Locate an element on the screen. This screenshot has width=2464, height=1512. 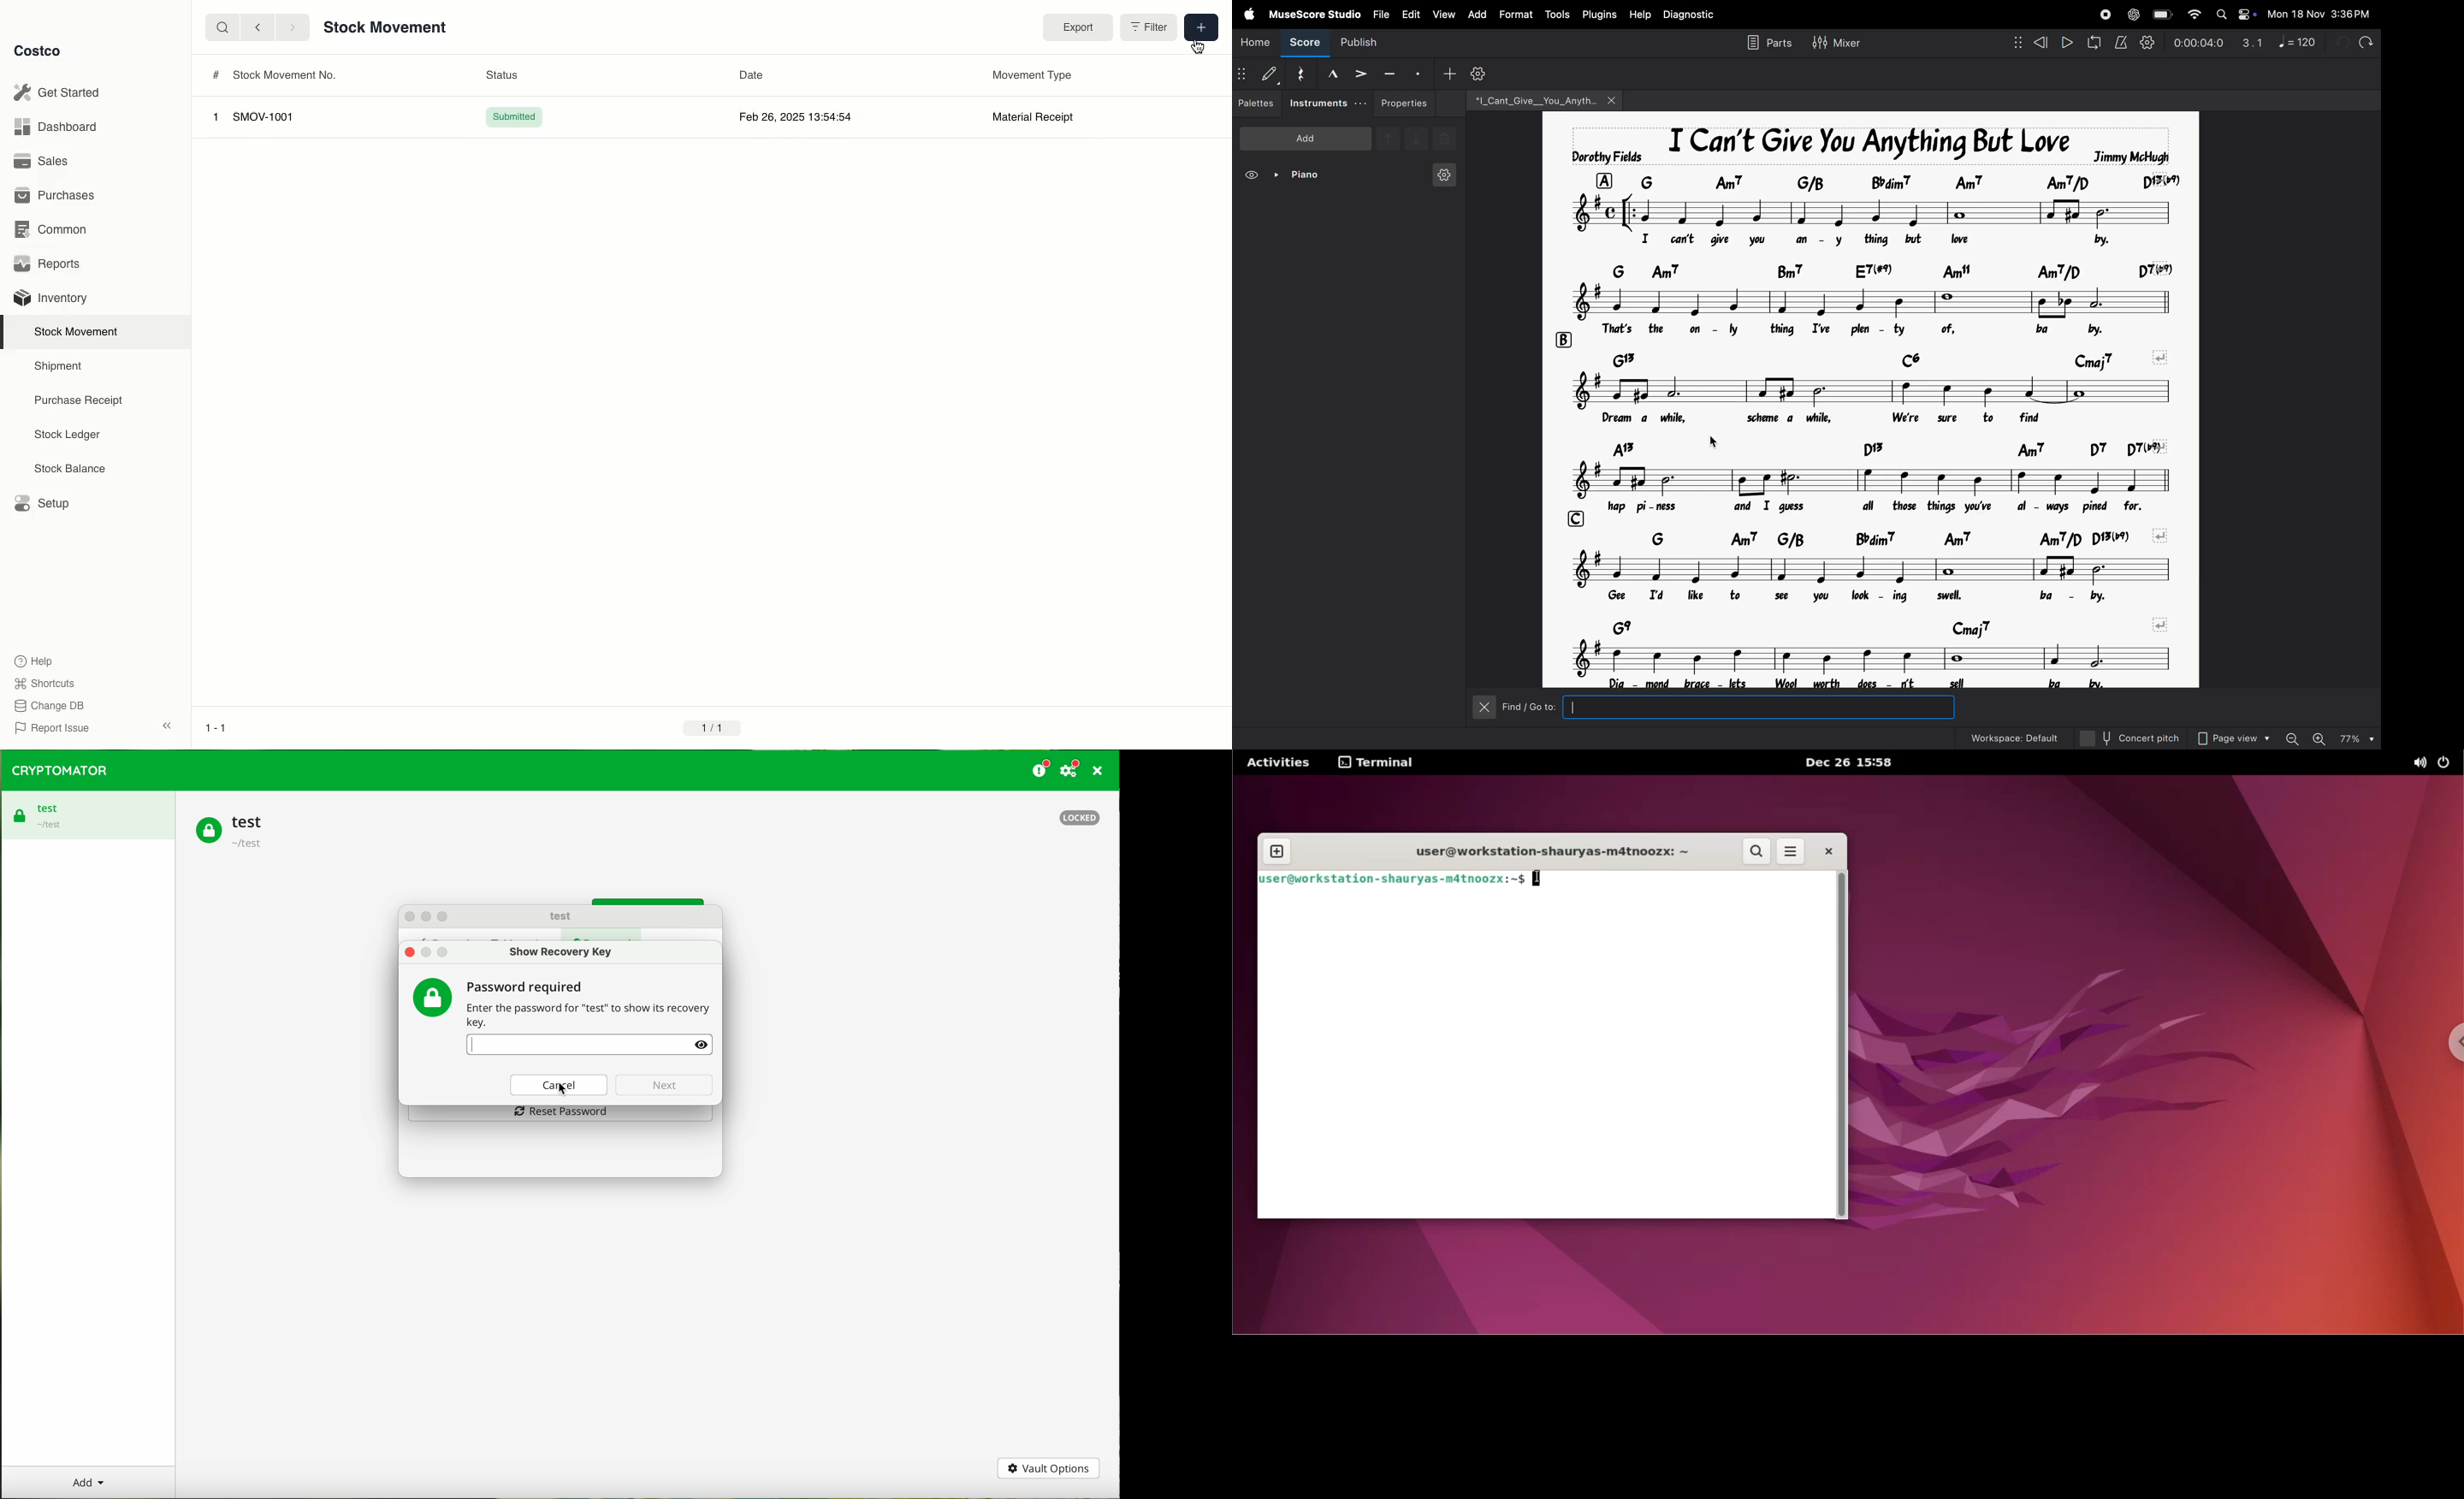
lyrics is located at coordinates (1892, 685).